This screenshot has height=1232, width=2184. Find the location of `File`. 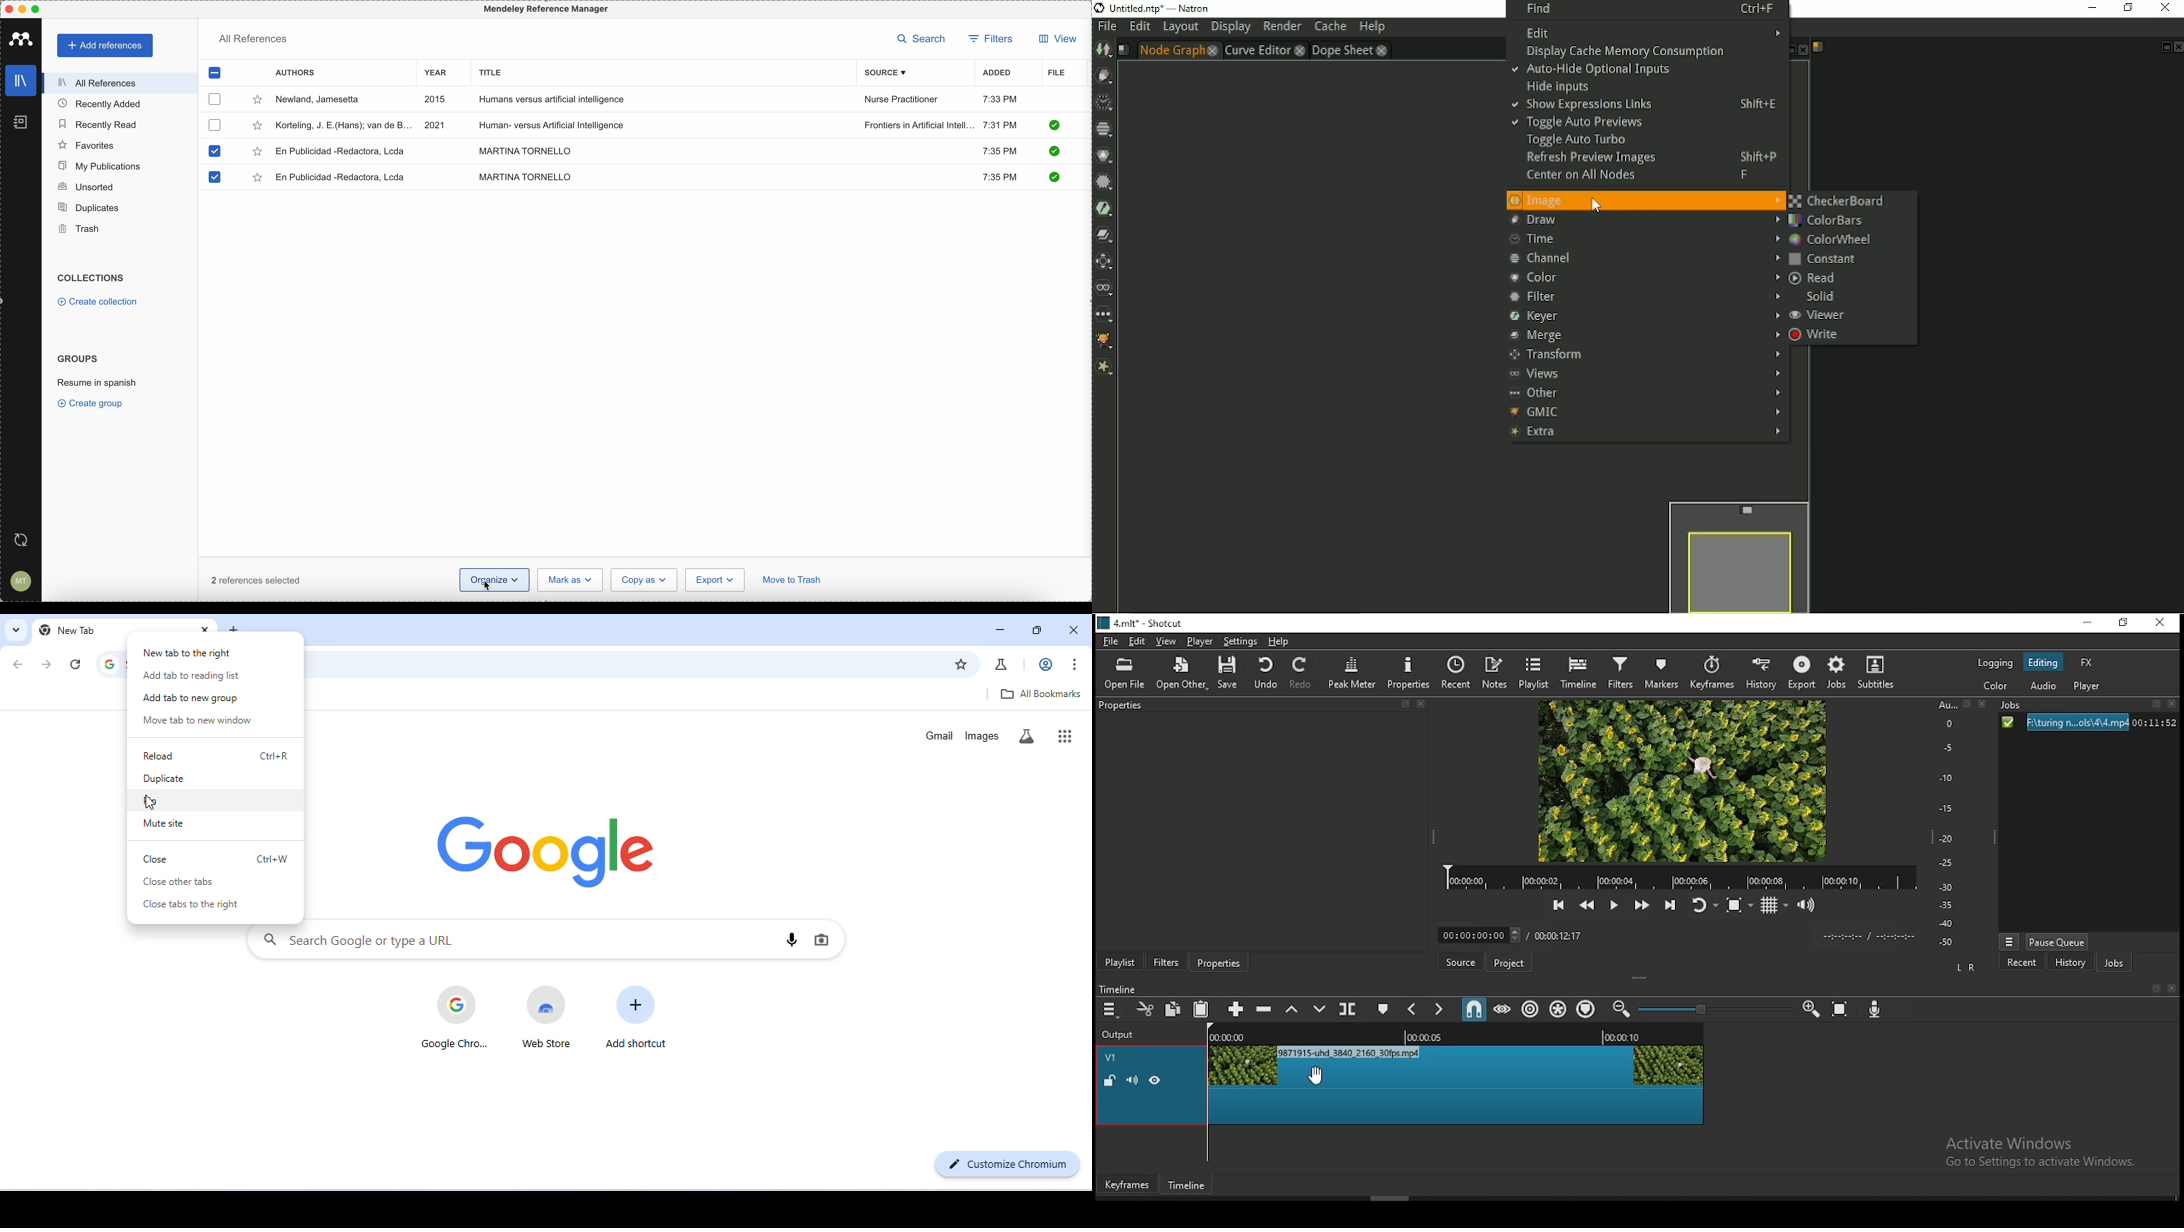

File is located at coordinates (2087, 723).